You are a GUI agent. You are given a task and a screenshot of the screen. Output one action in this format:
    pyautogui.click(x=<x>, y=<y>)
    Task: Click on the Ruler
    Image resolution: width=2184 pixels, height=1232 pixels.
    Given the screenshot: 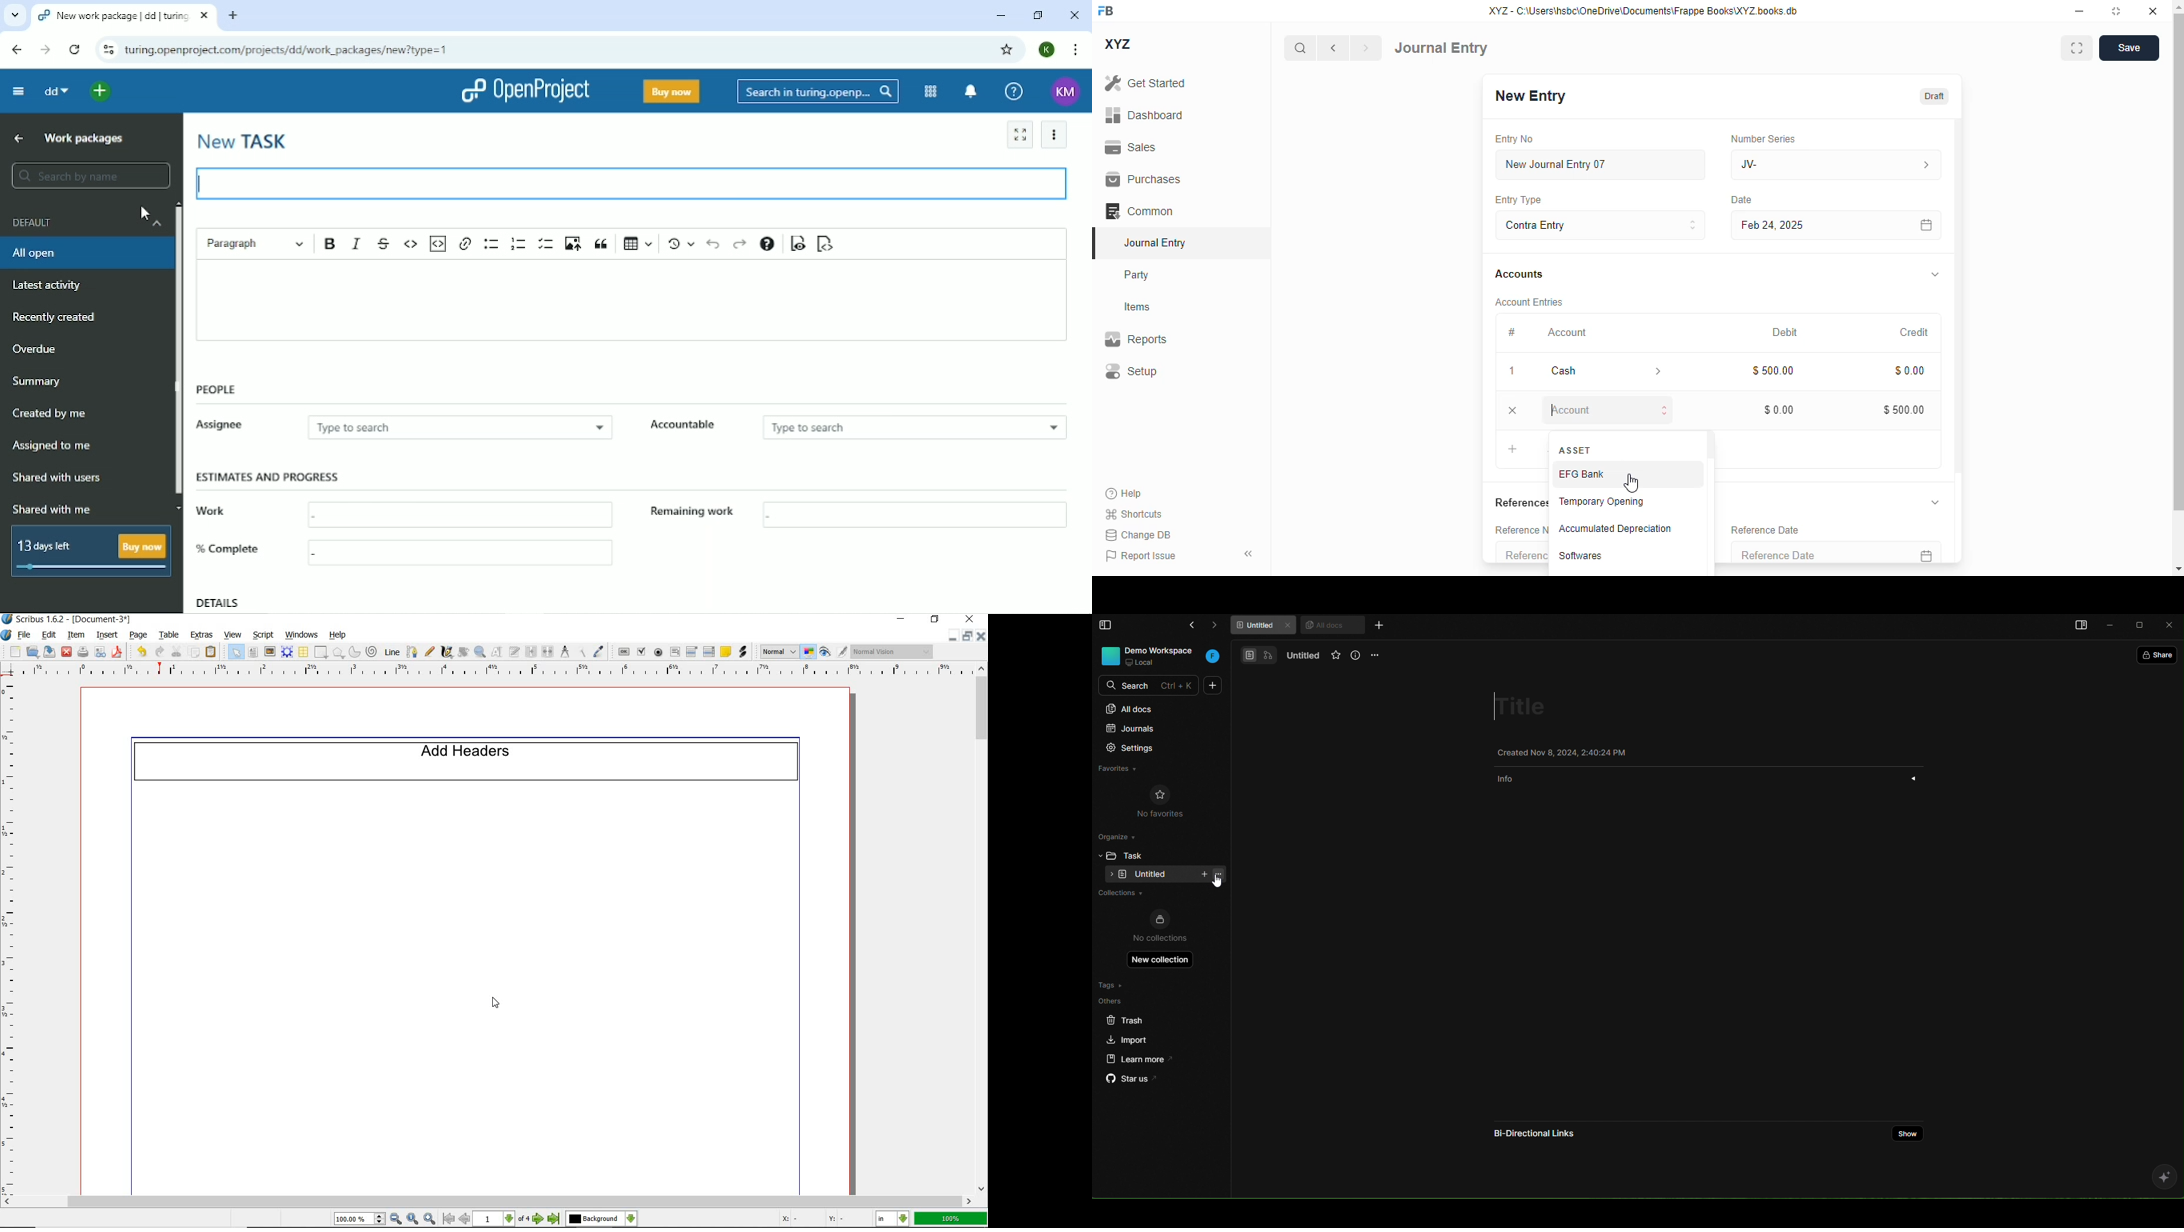 What is the action you would take?
    pyautogui.click(x=498, y=672)
    